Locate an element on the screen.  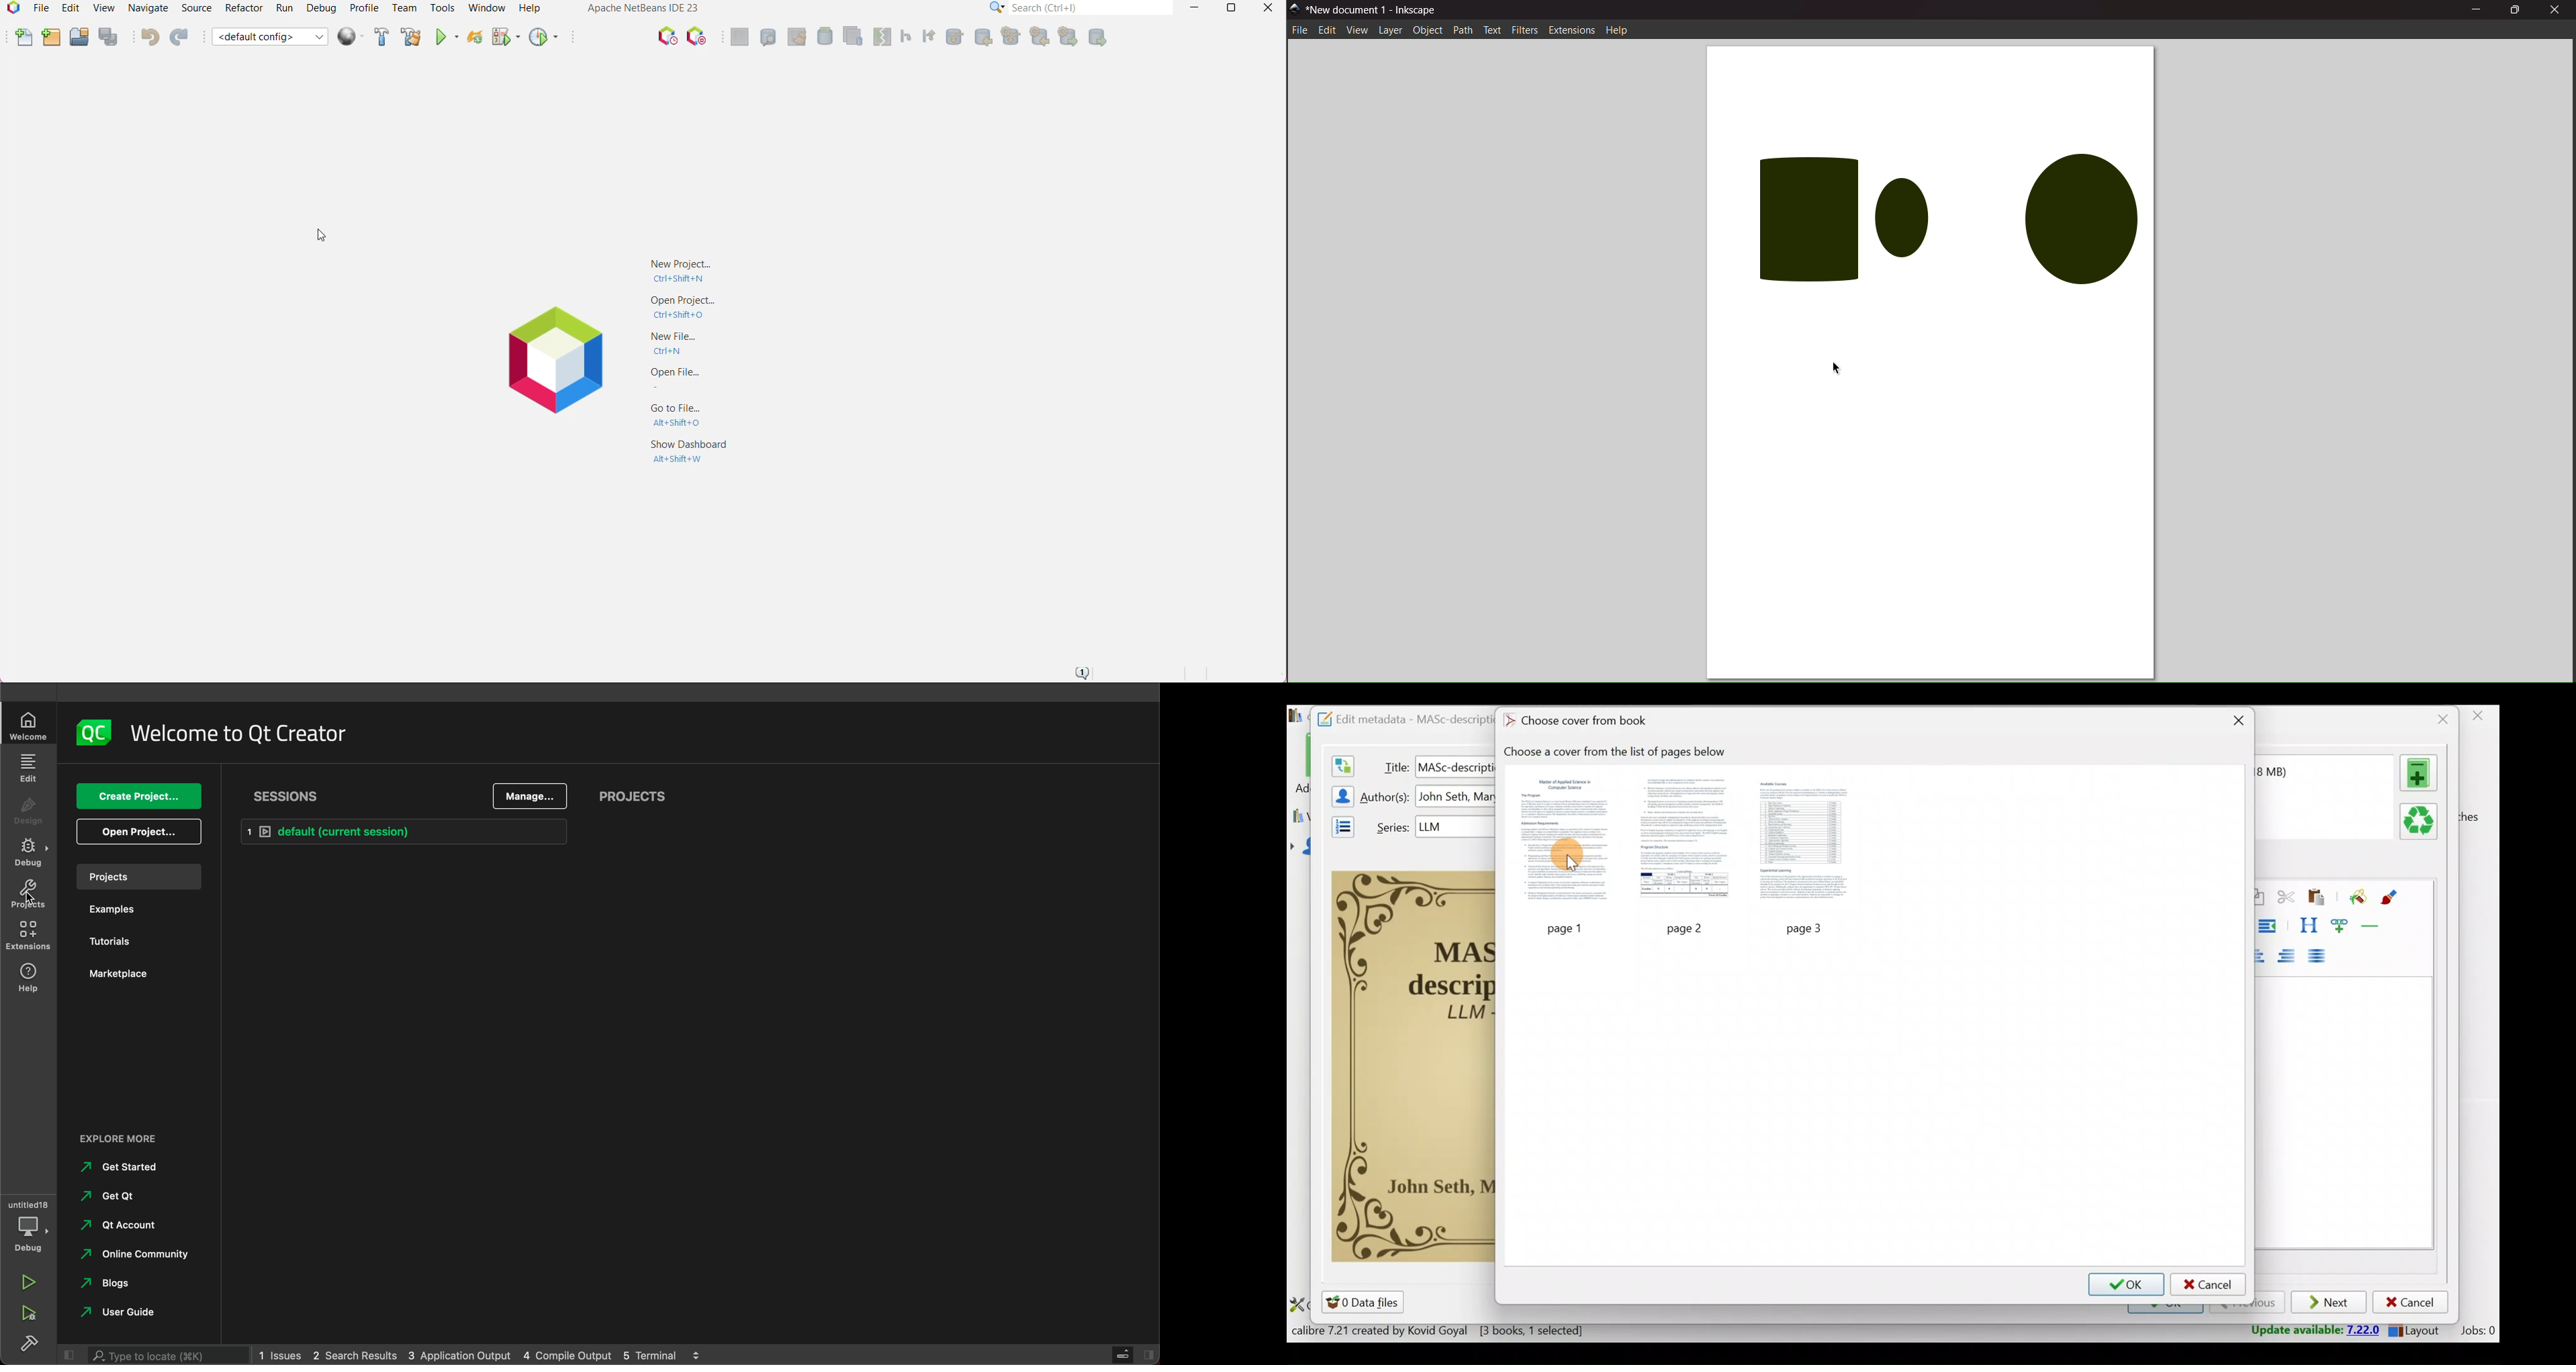
Title is located at coordinates (1393, 765).